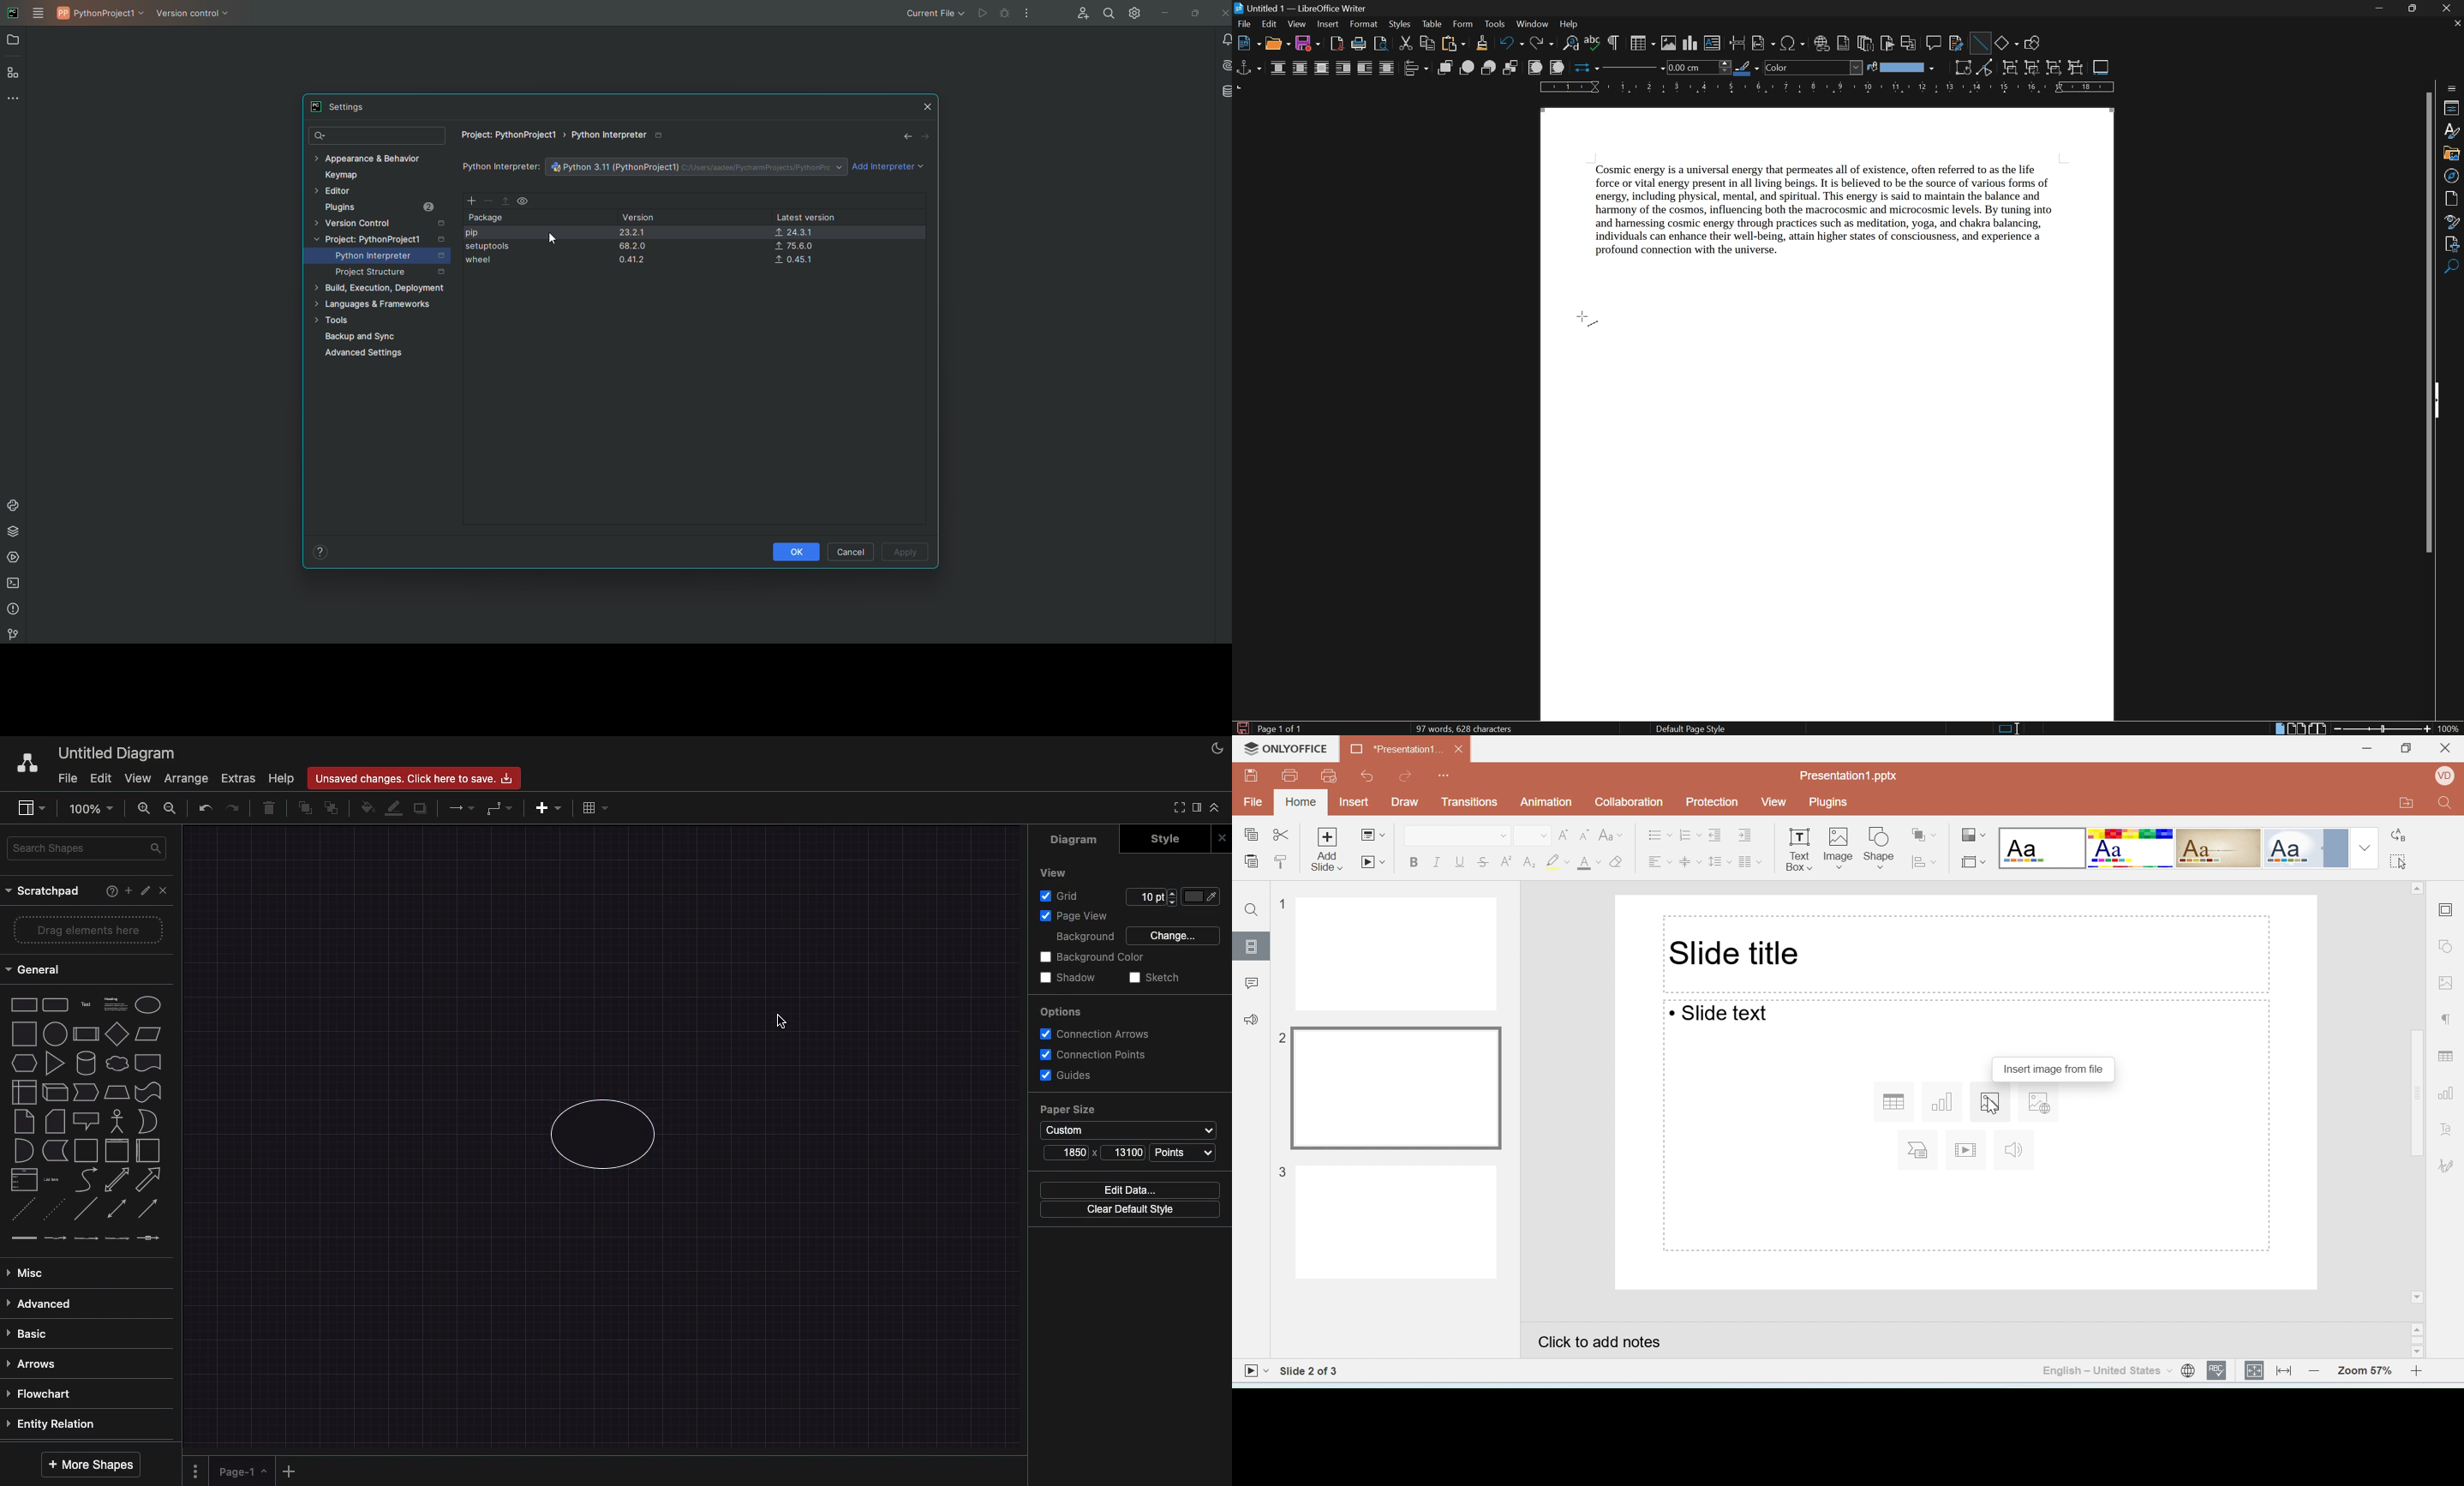  I want to click on File name, so click(1849, 776).